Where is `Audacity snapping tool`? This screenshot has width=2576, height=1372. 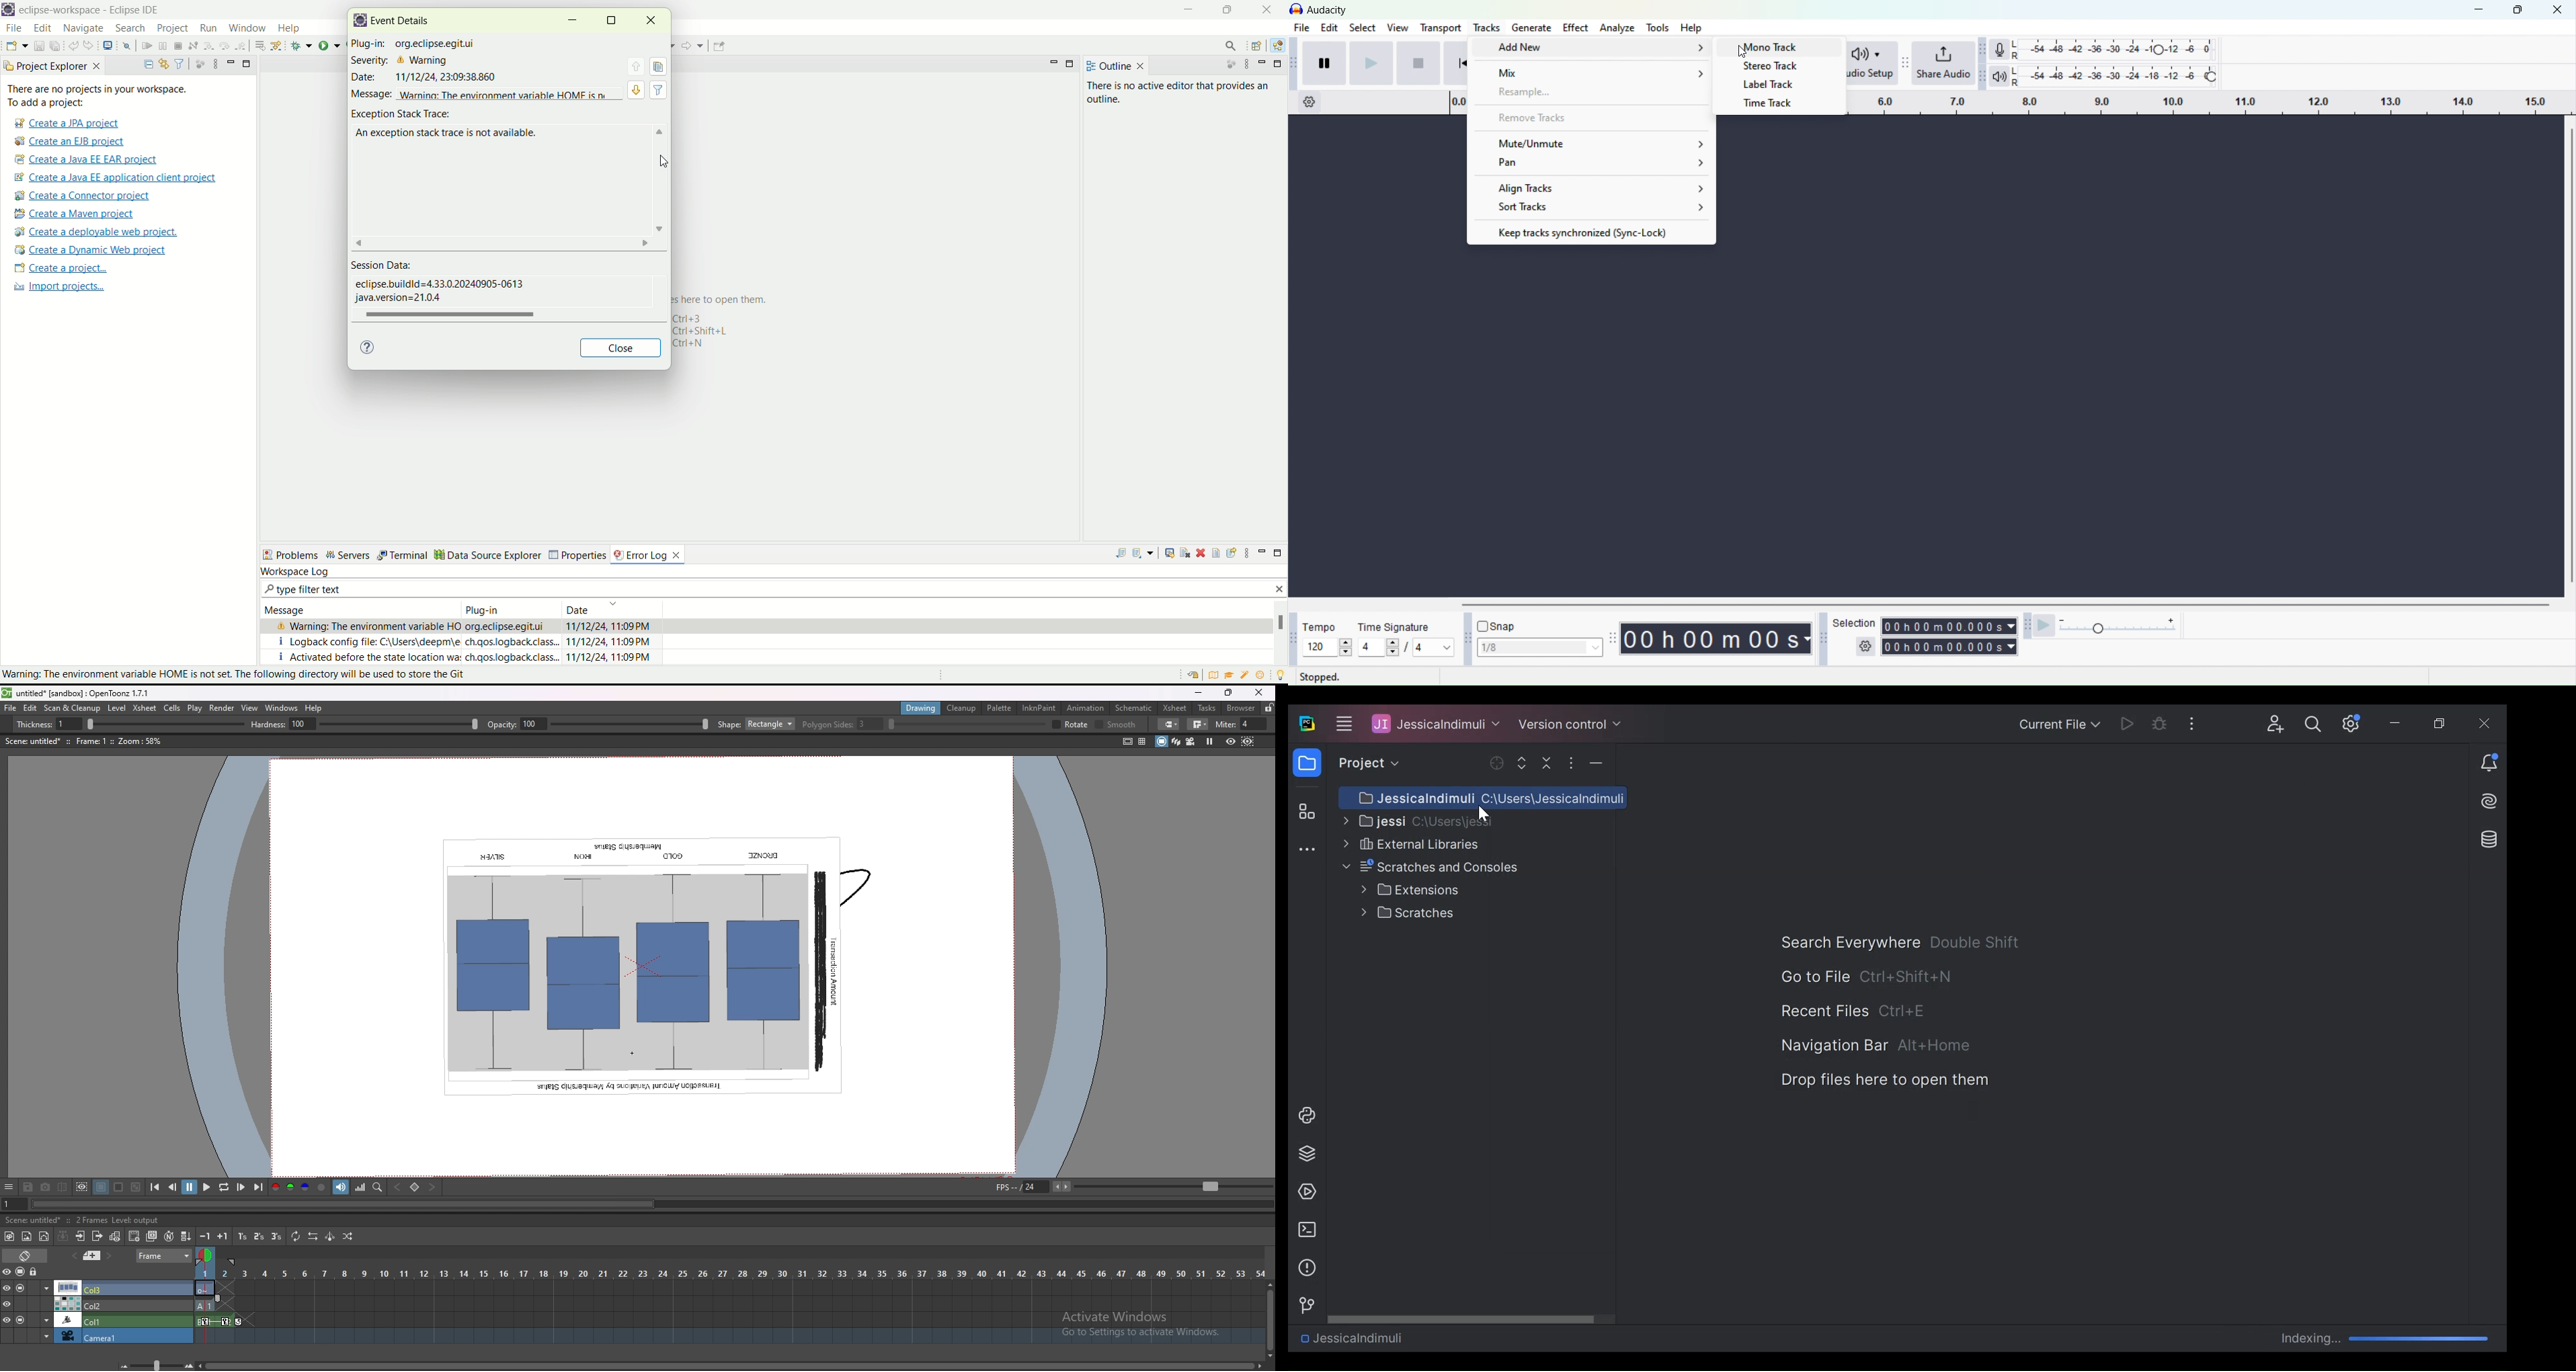
Audacity snapping tool is located at coordinates (1465, 638).